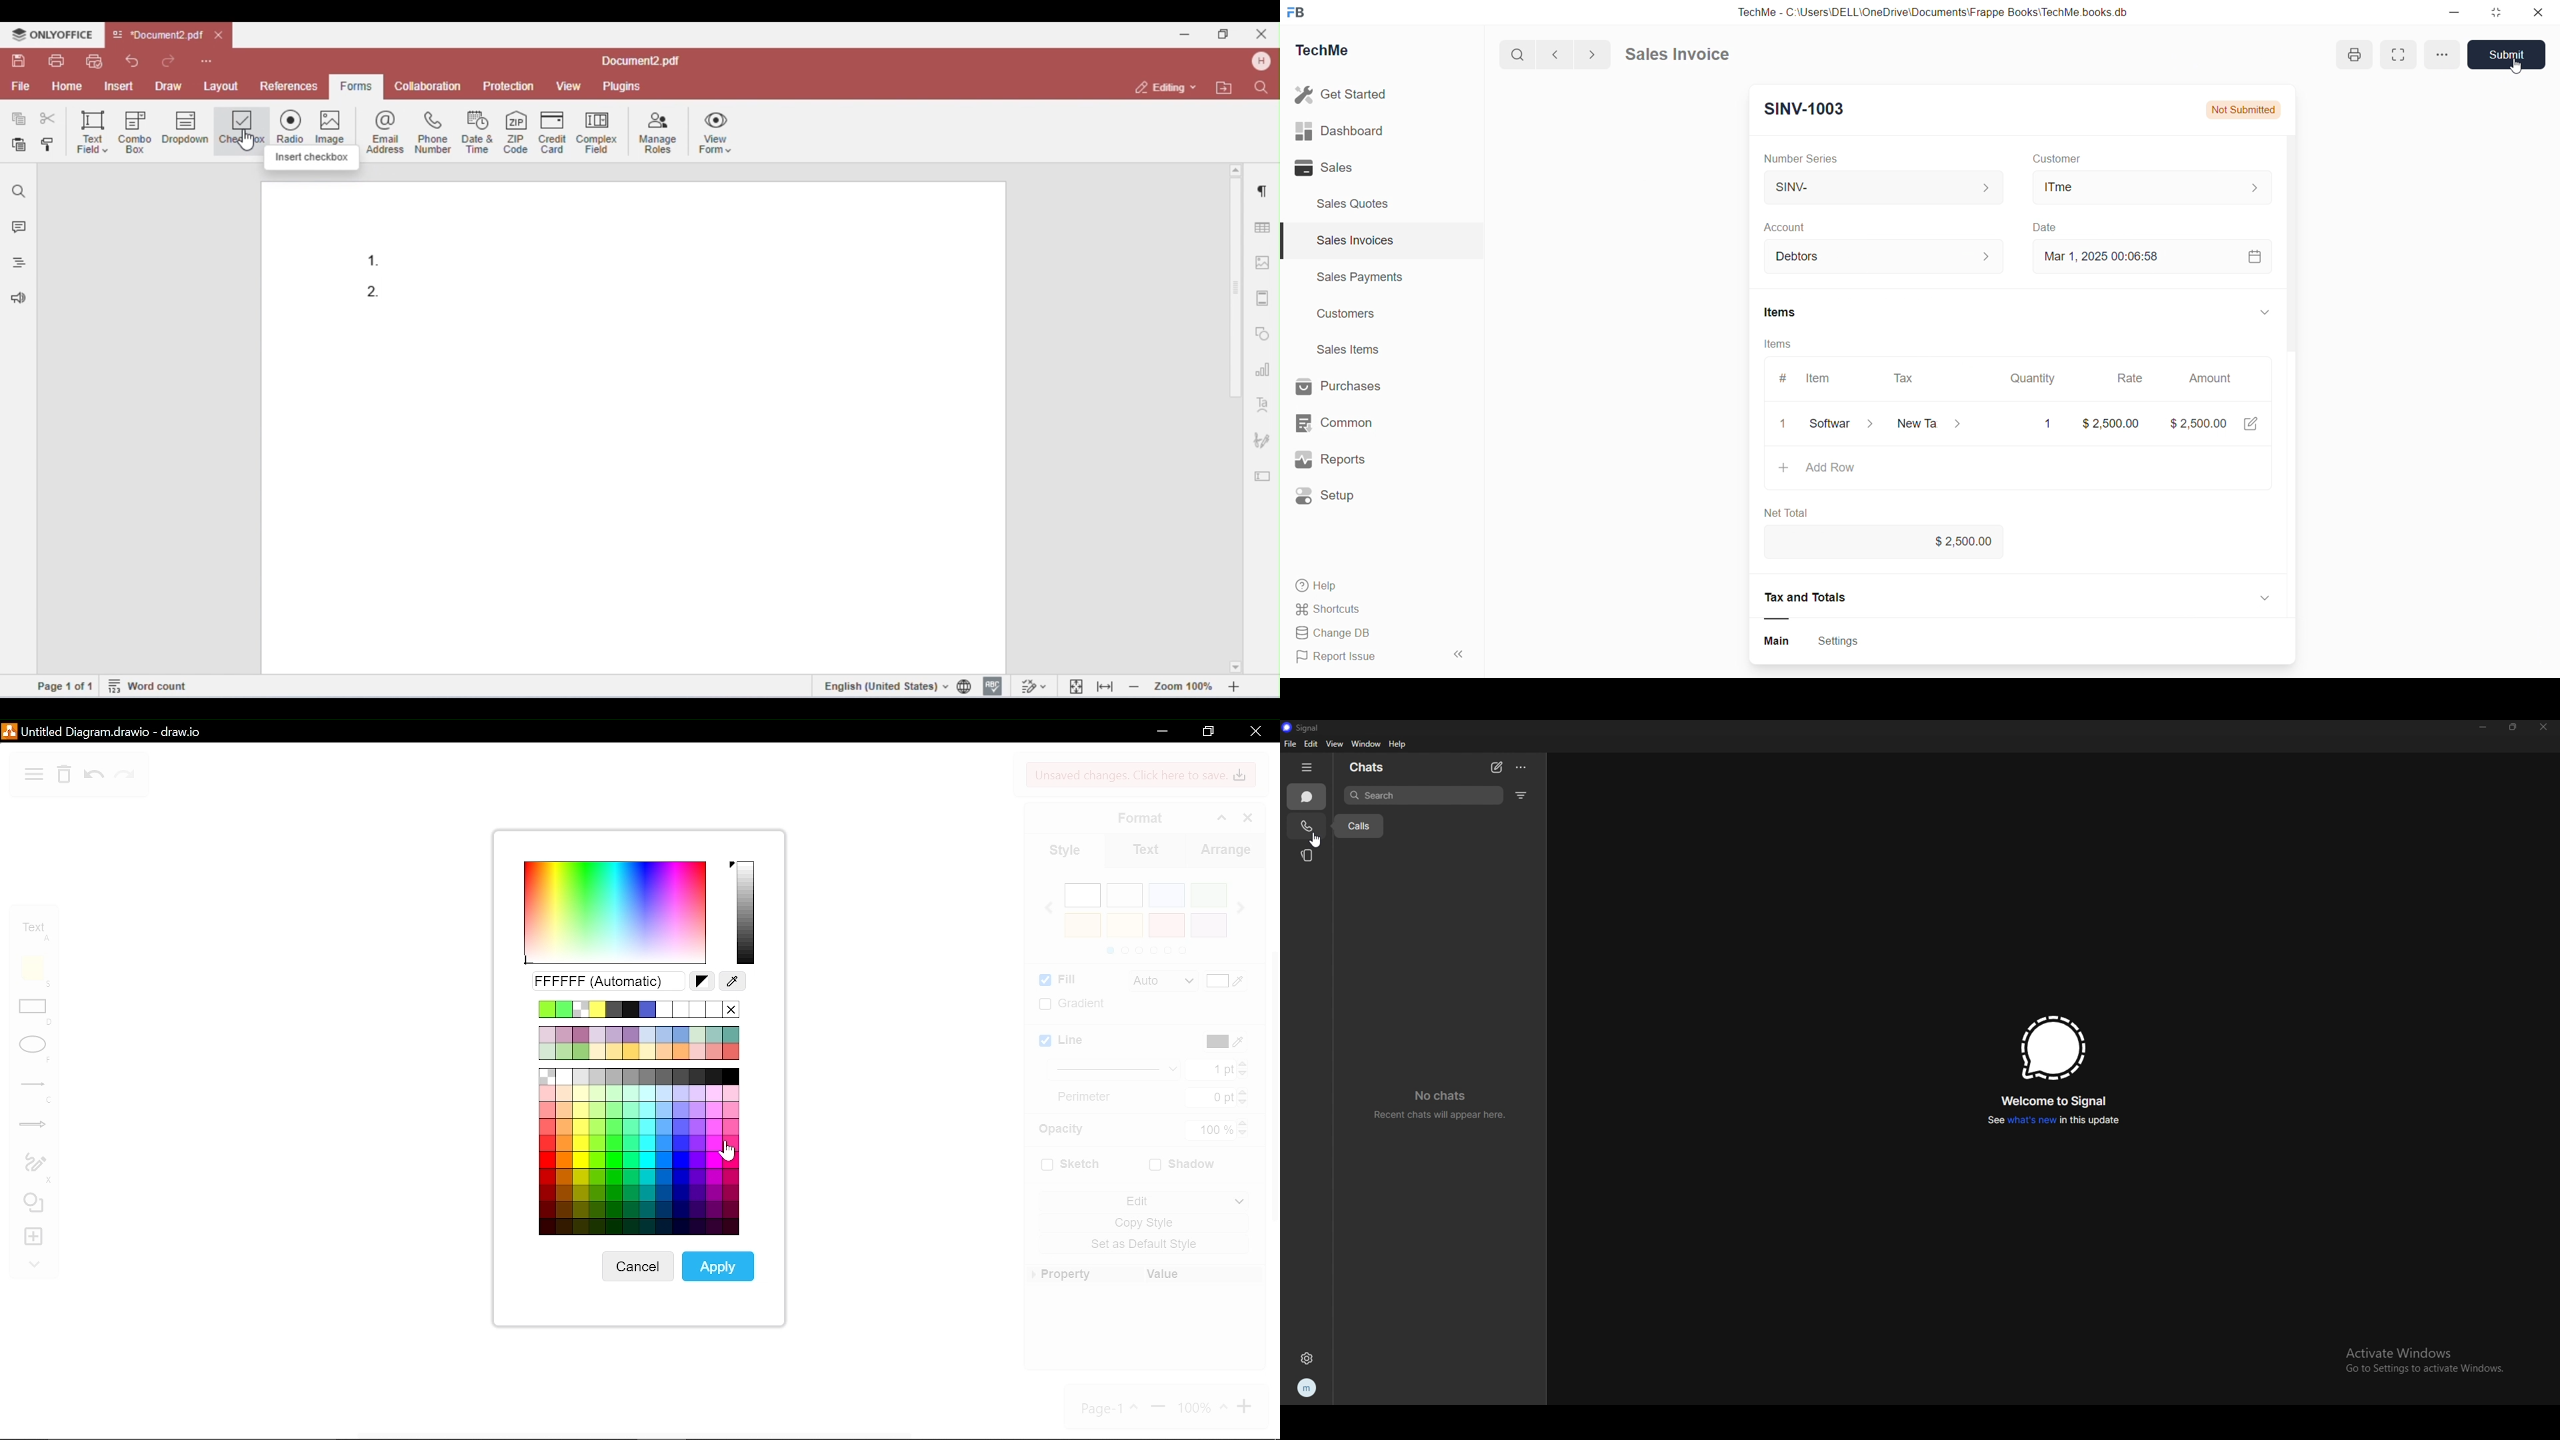 Image resolution: width=2576 pixels, height=1456 pixels. I want to click on Minimize, so click(2459, 13).